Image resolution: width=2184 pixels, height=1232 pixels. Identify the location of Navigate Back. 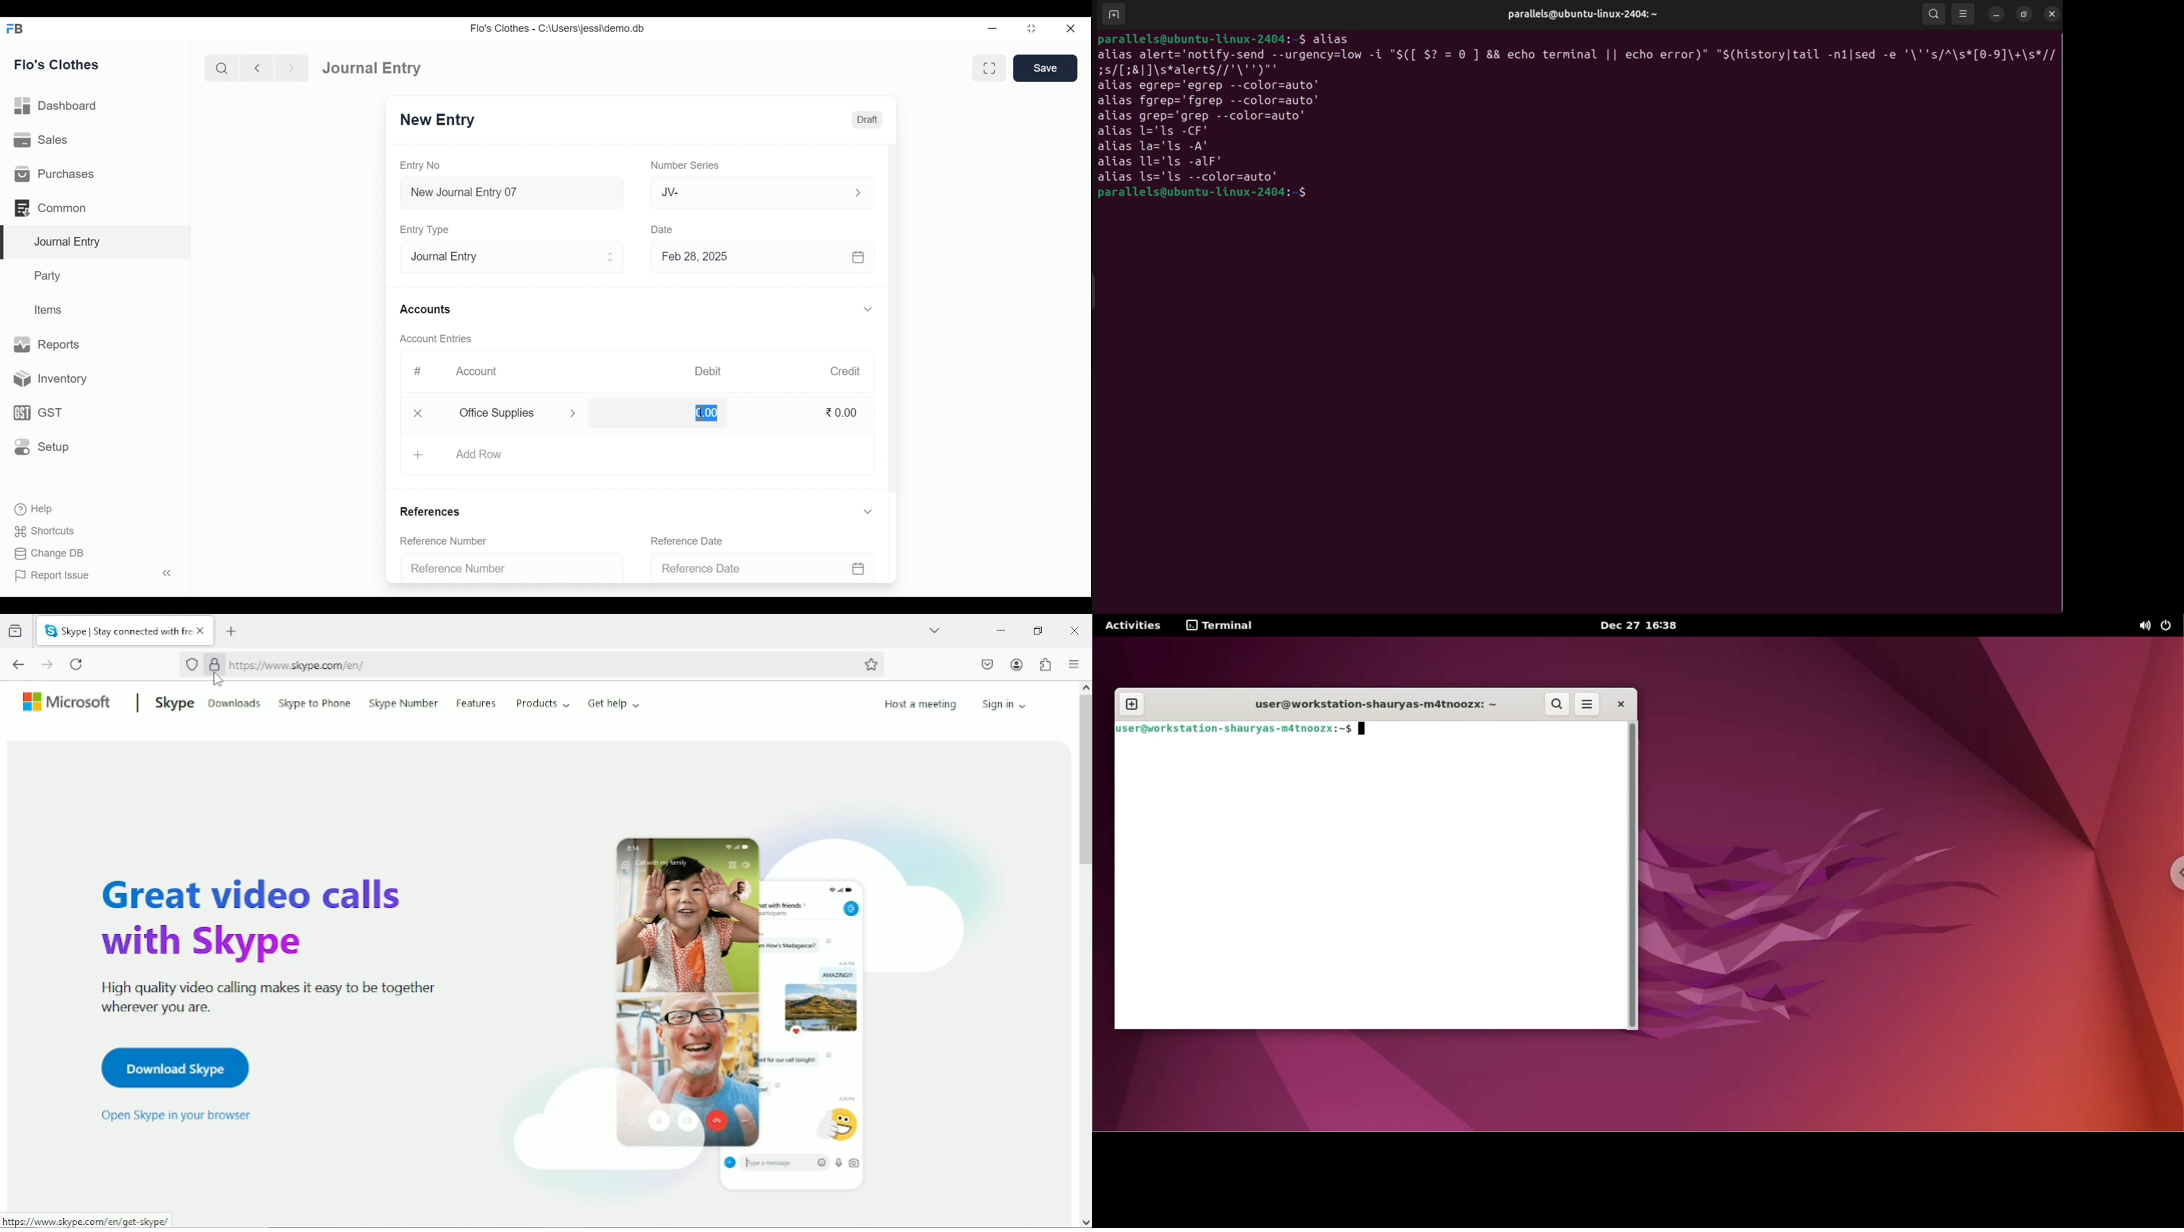
(256, 68).